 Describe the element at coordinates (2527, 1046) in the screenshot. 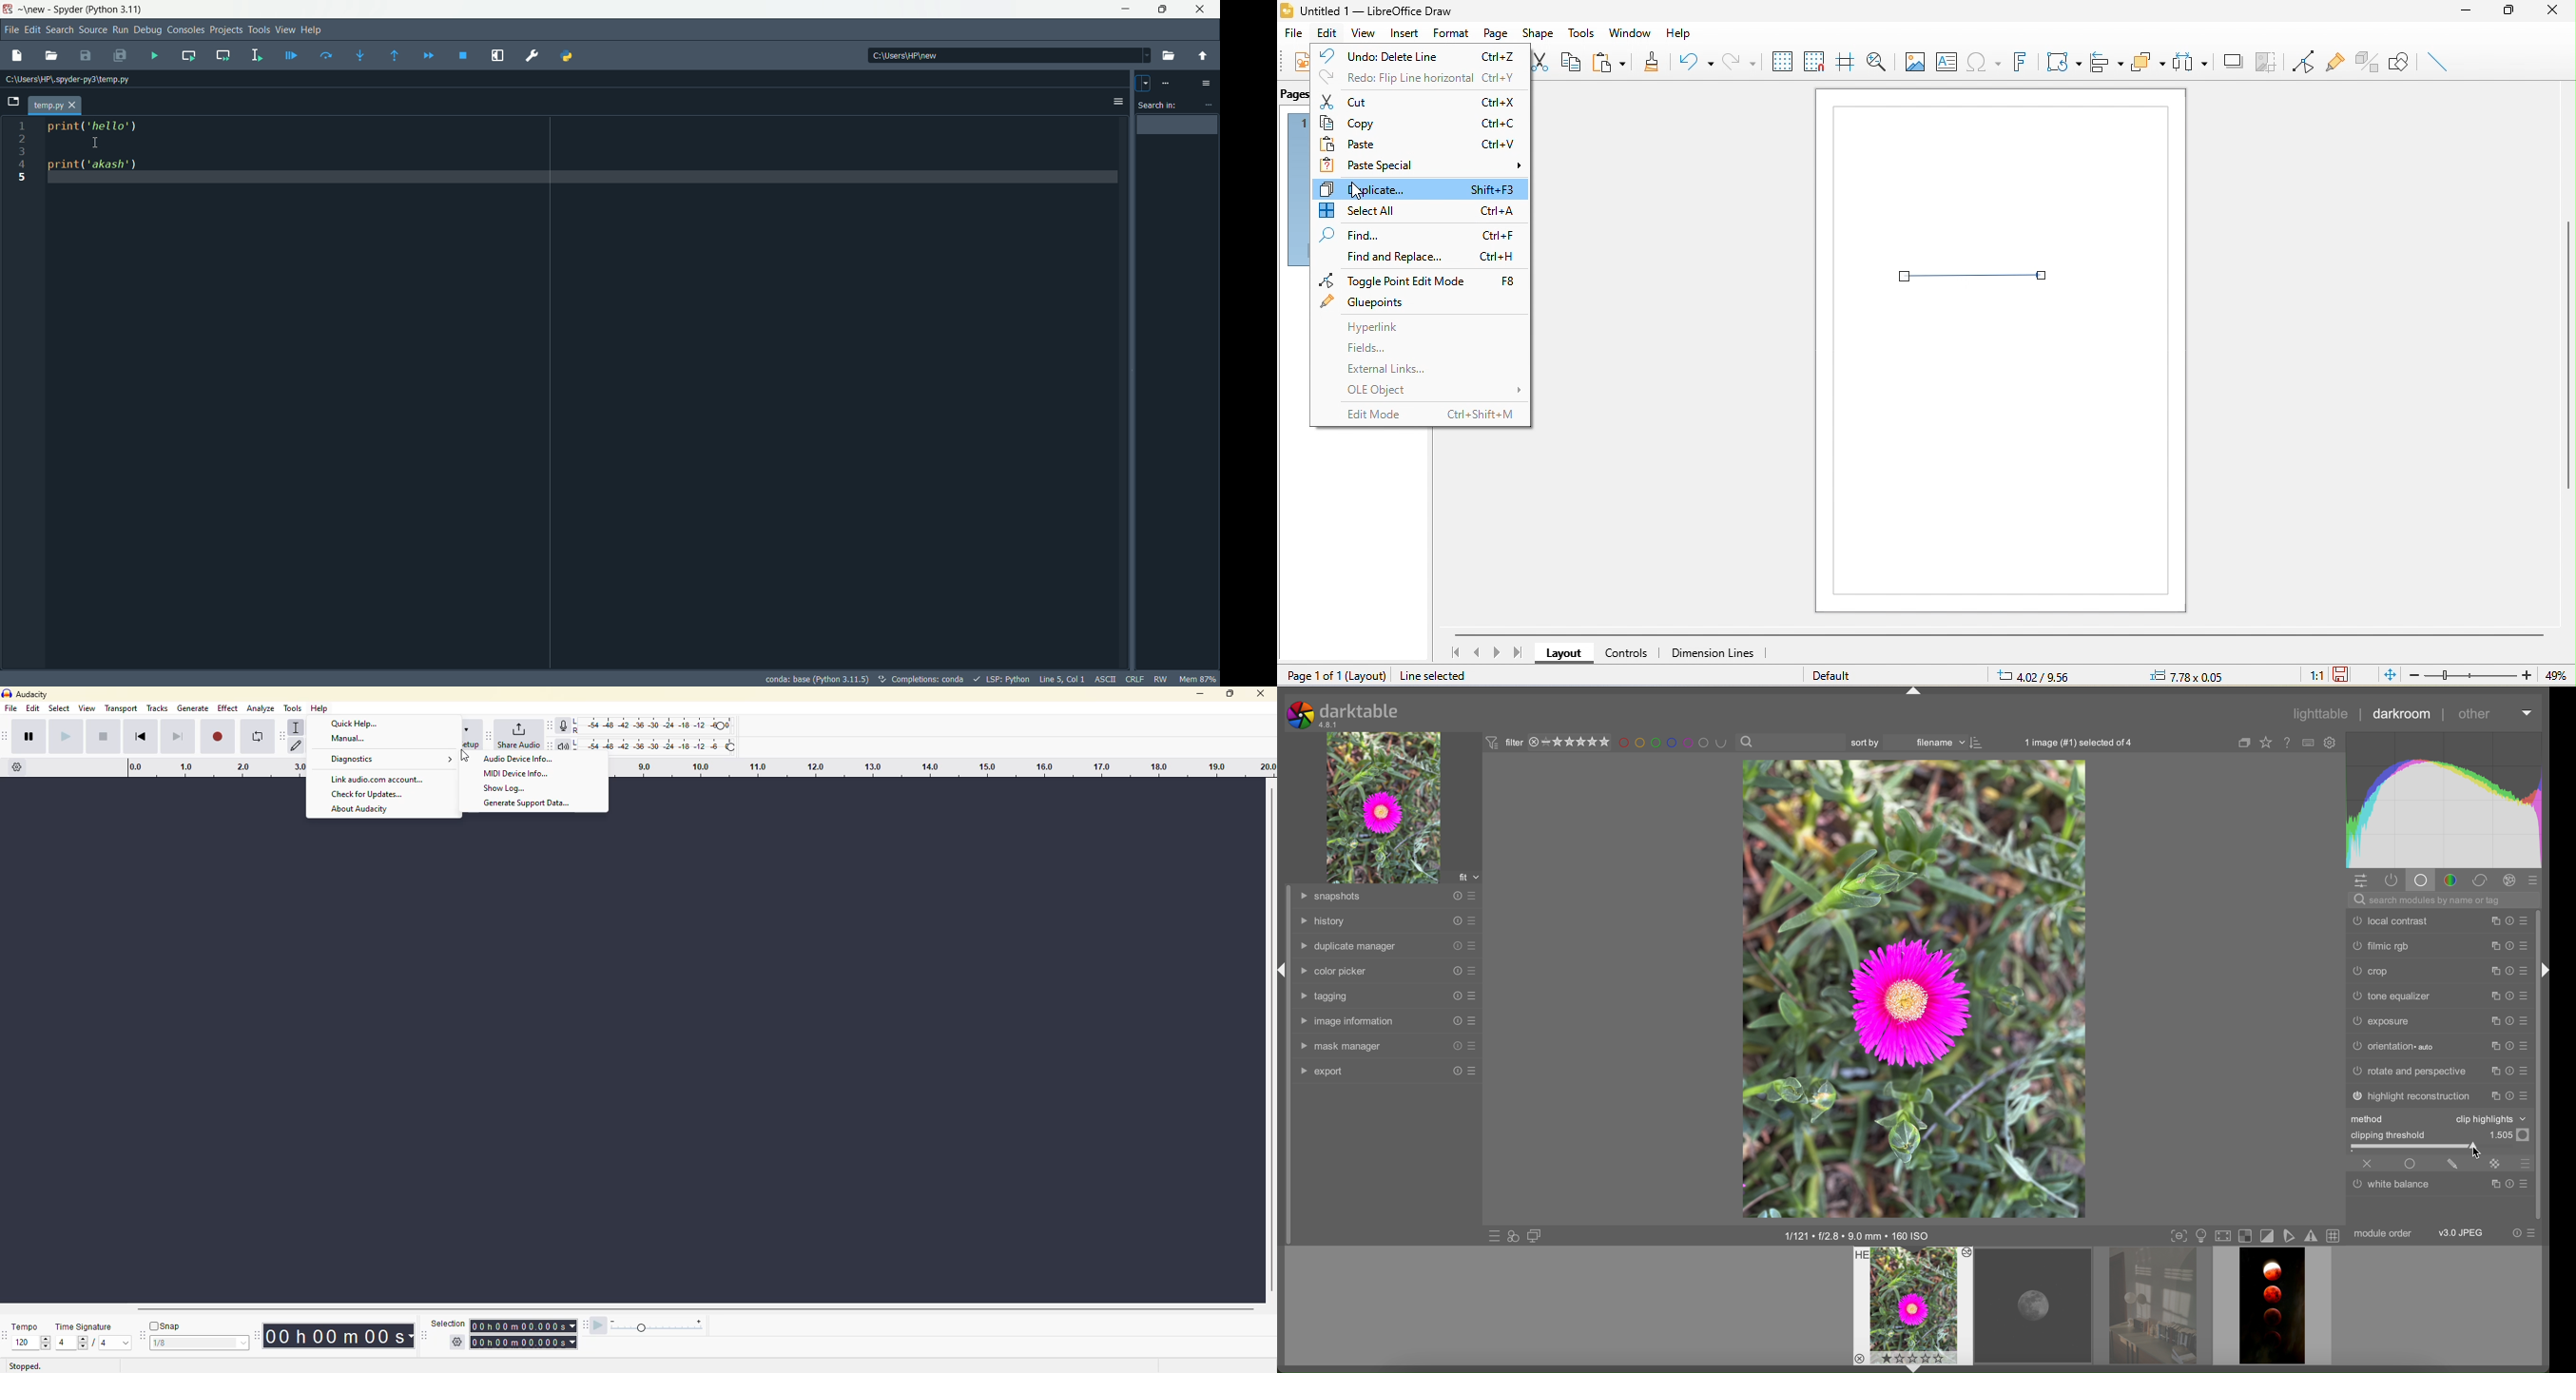

I see `presets` at that location.